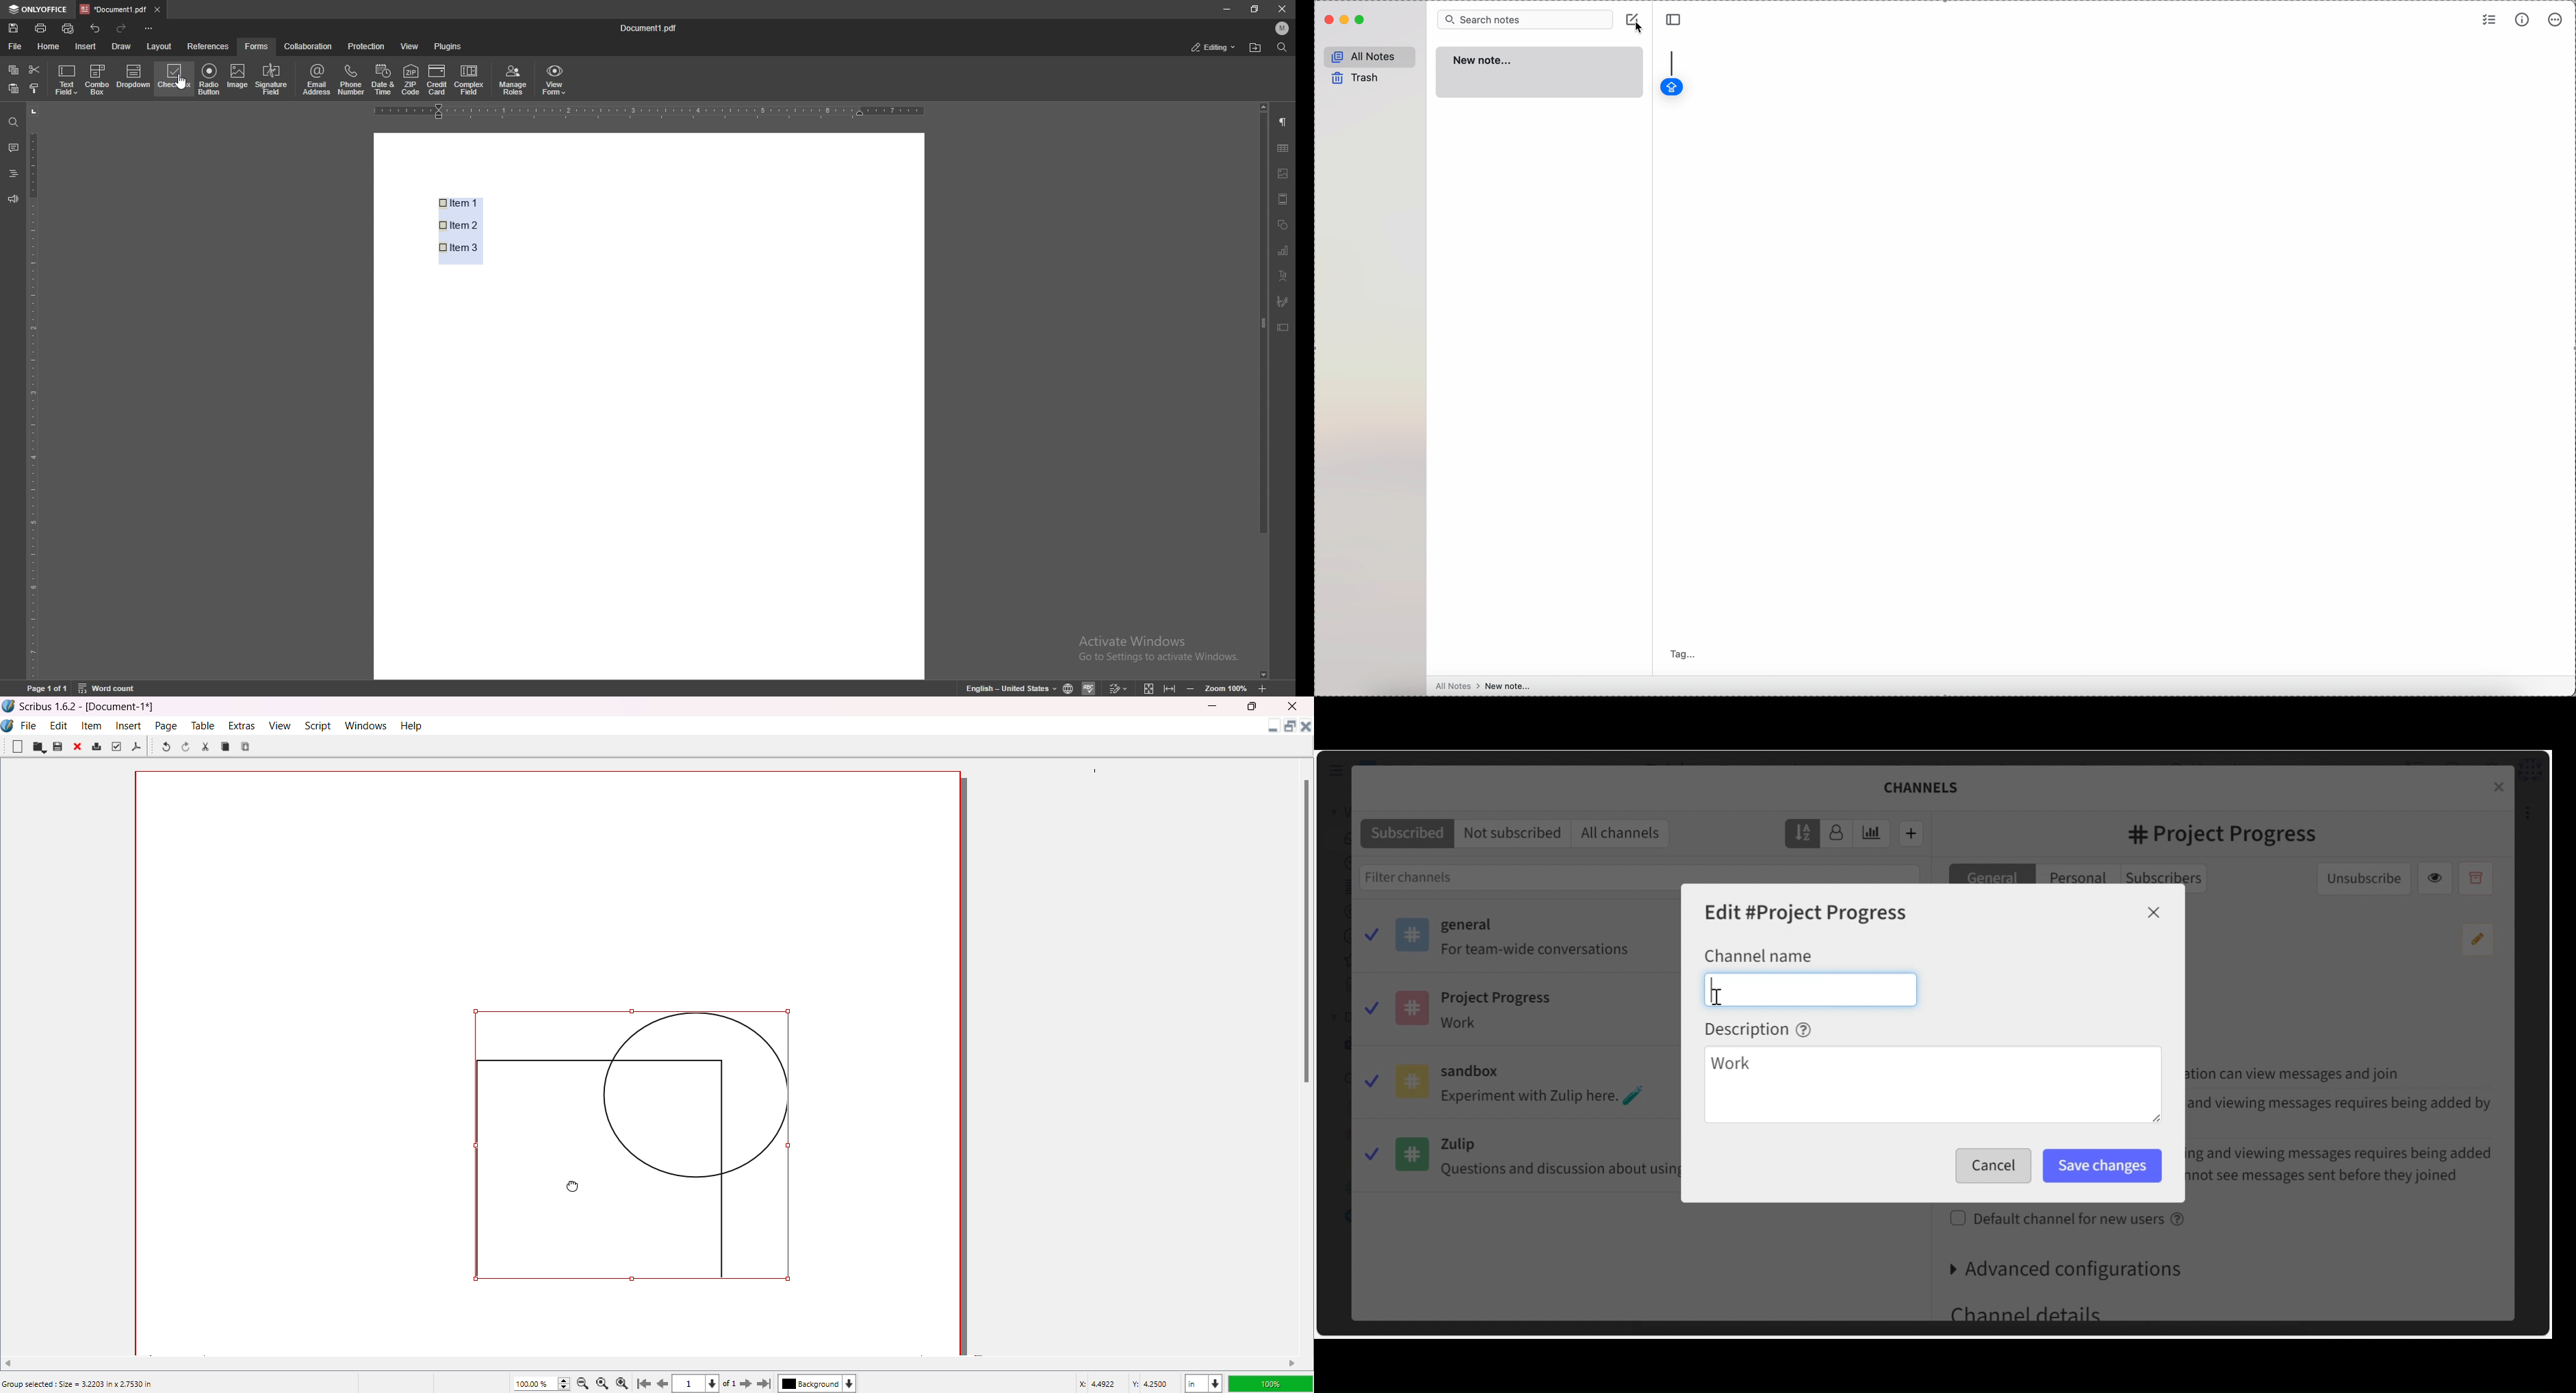 The image size is (2576, 1400). What do you see at coordinates (1358, 79) in the screenshot?
I see `trash` at bounding box center [1358, 79].